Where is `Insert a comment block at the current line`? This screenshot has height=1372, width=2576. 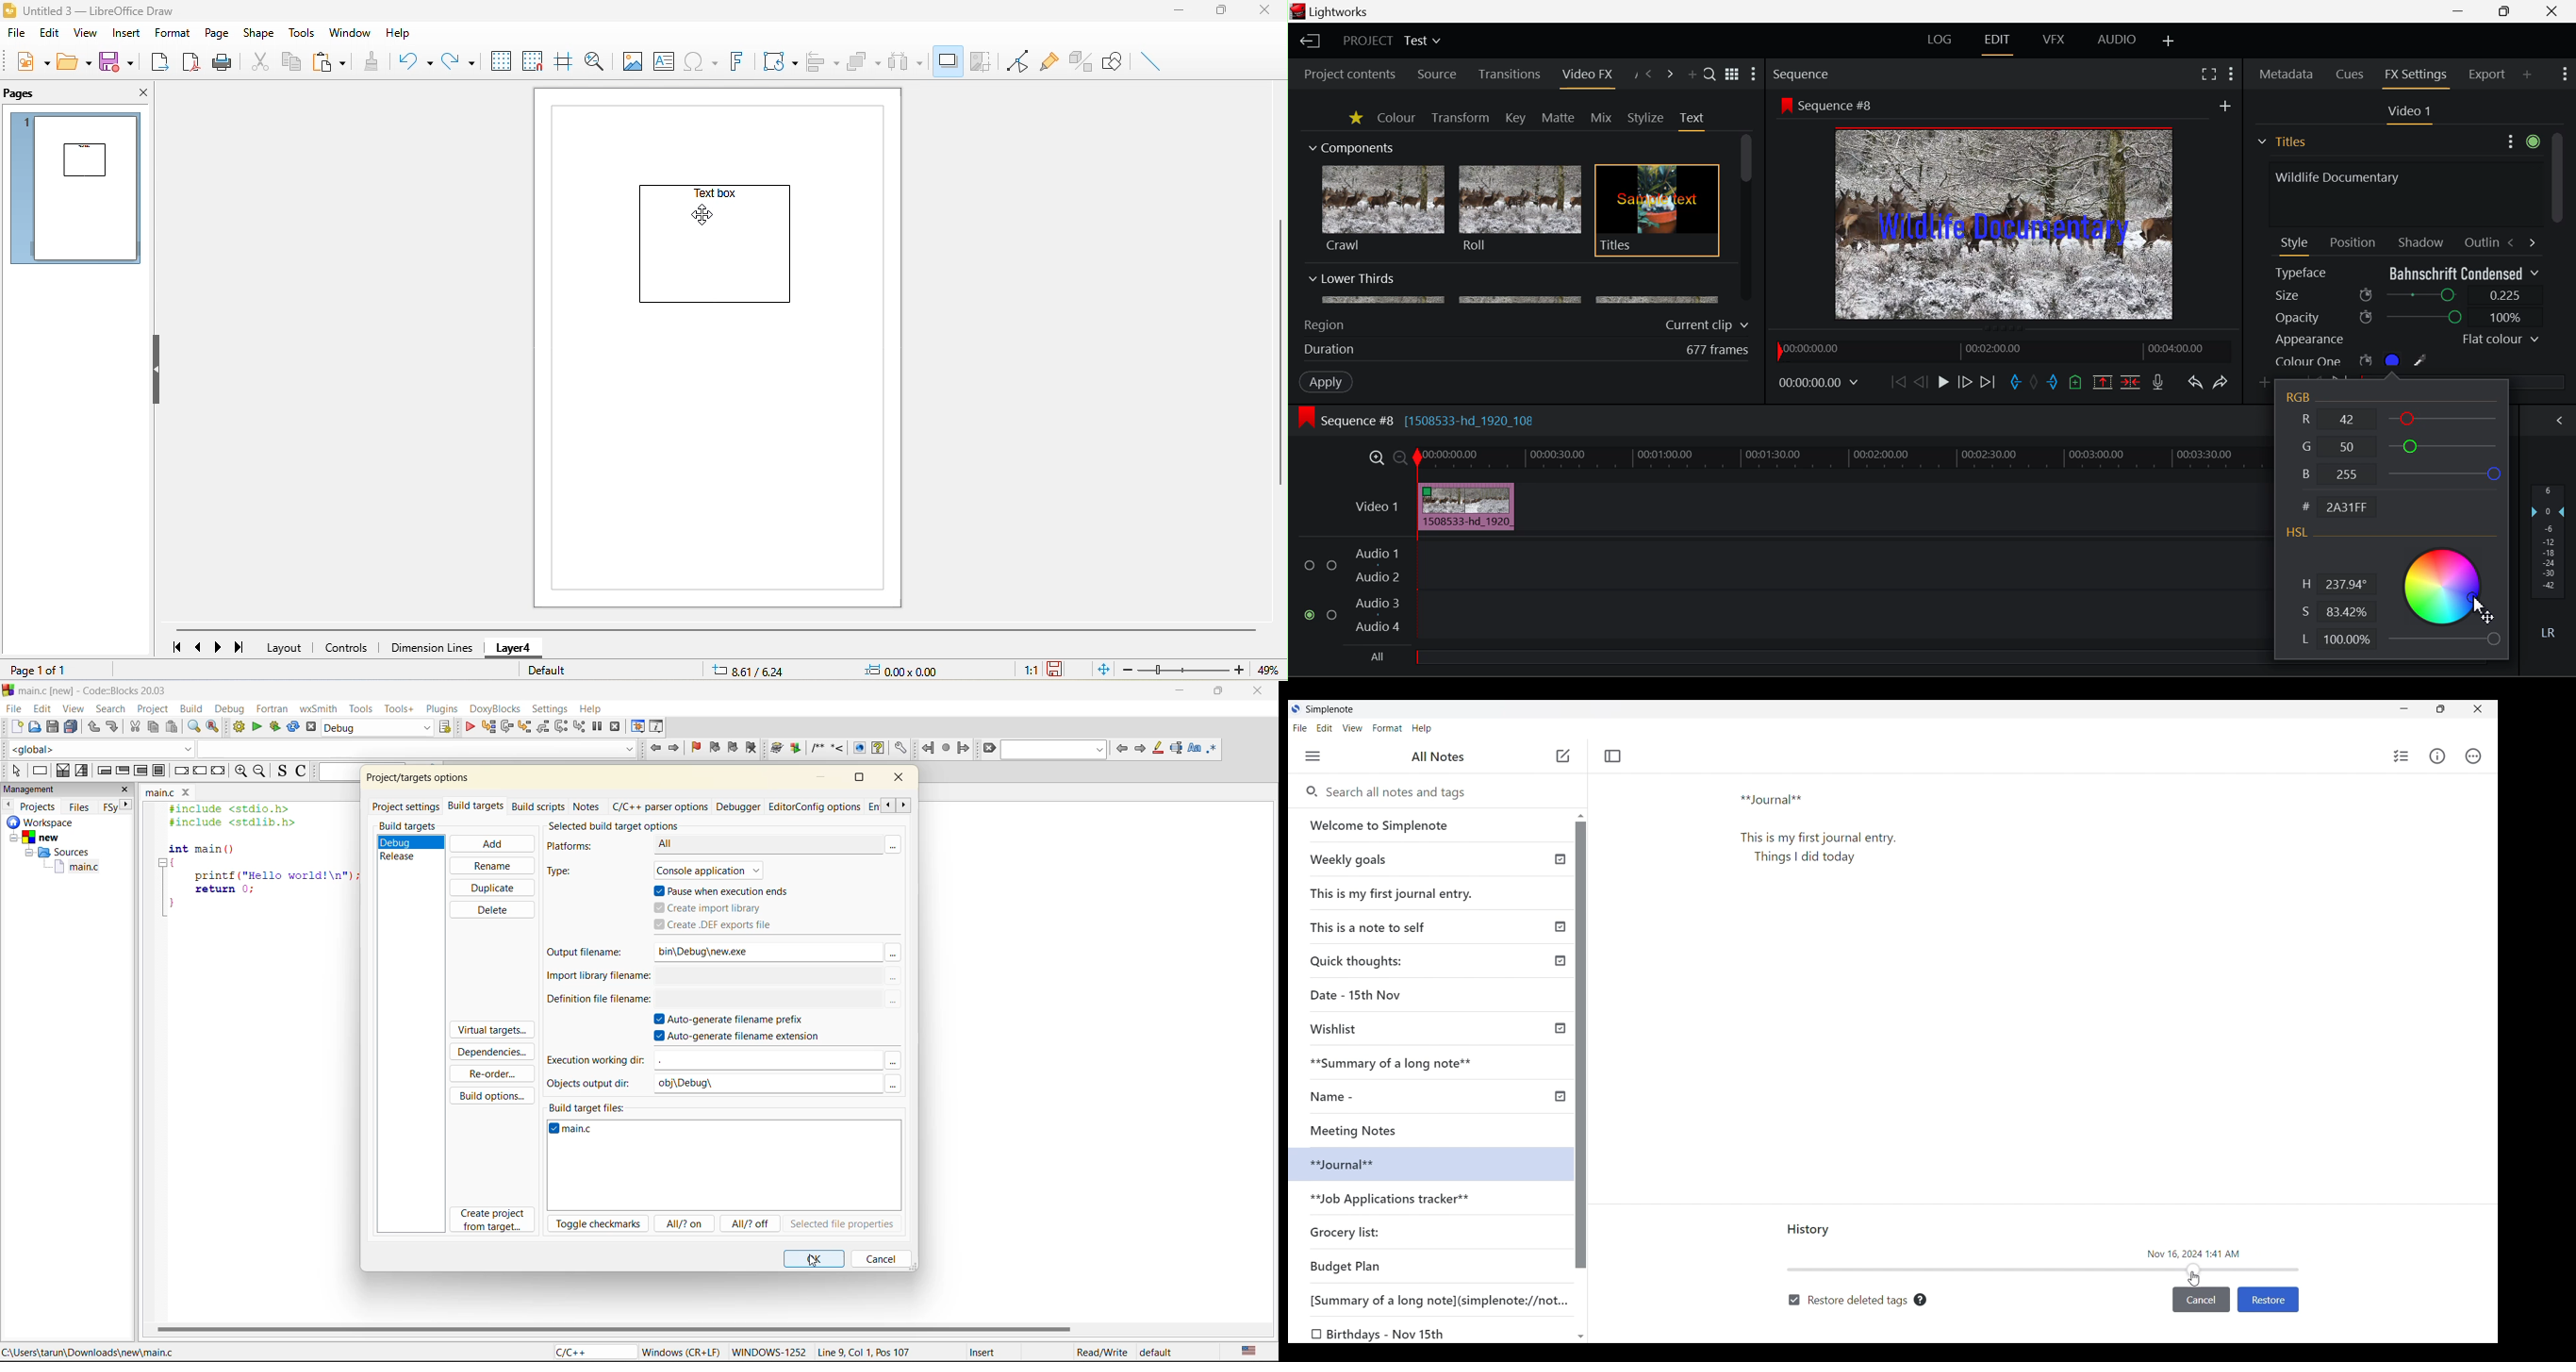 Insert a comment block at the current line is located at coordinates (817, 748).